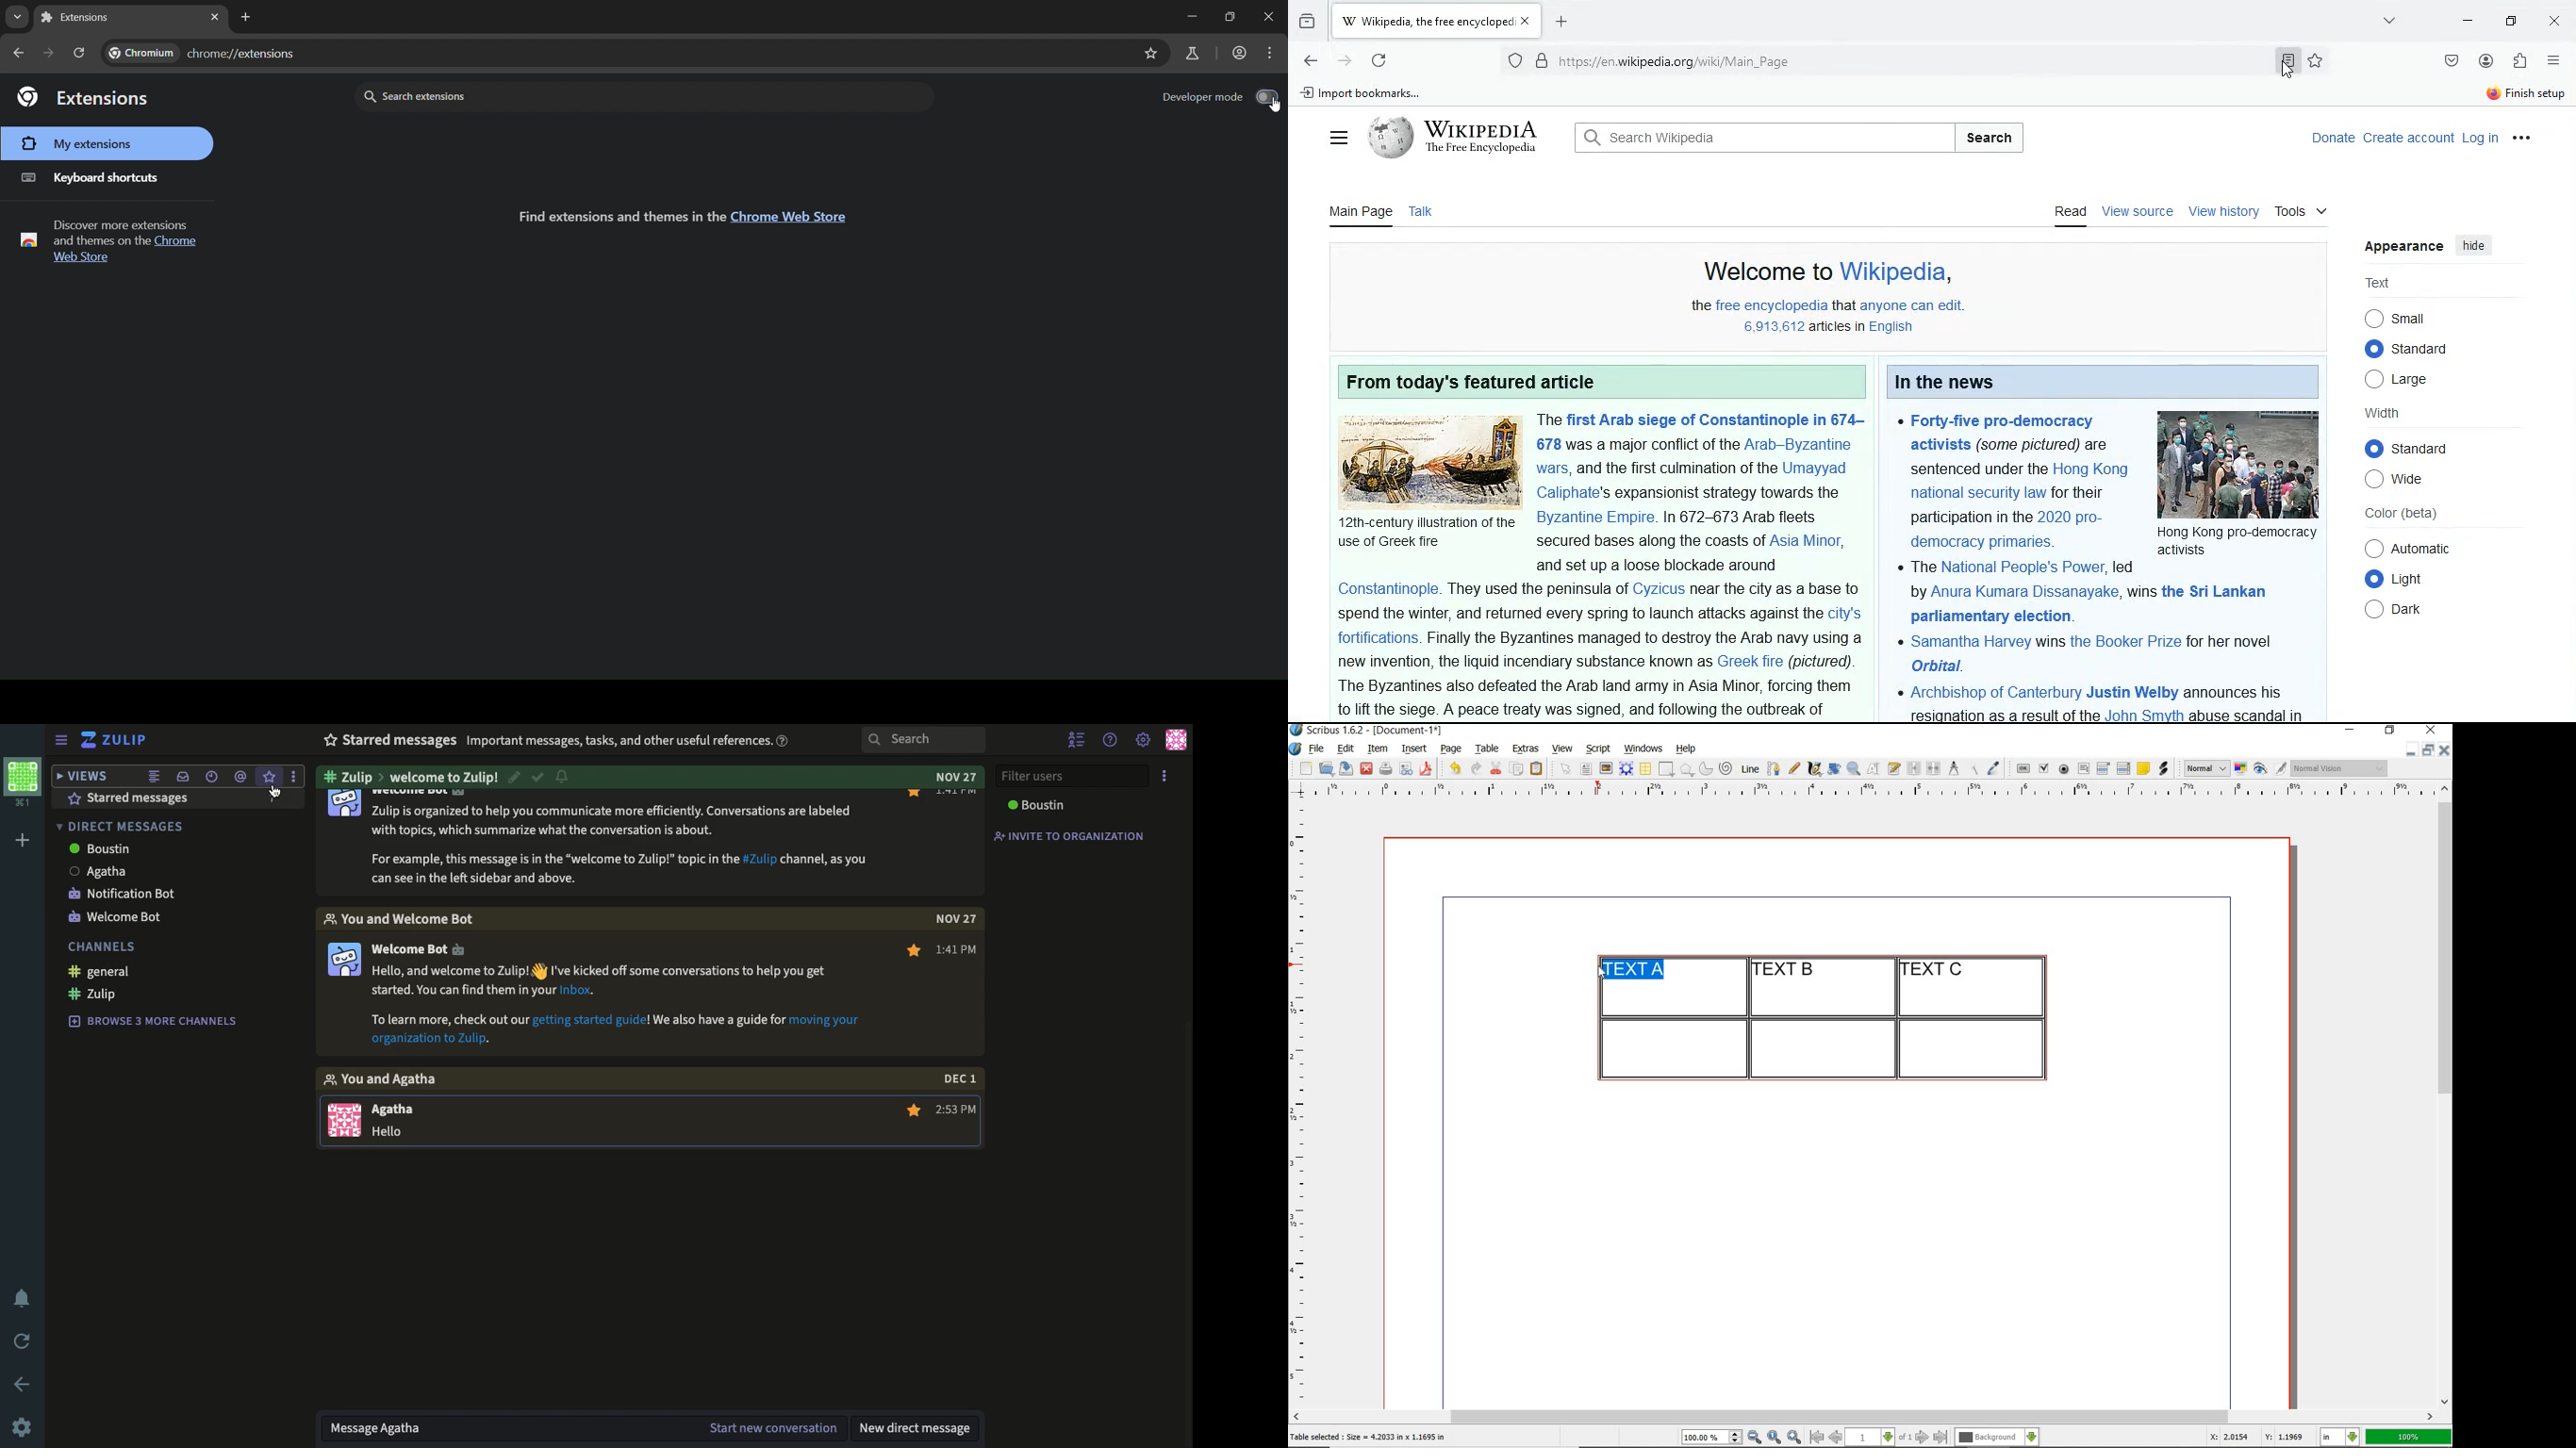 This screenshot has width=2576, height=1456. Describe the element at coordinates (2403, 319) in the screenshot. I see `small` at that location.